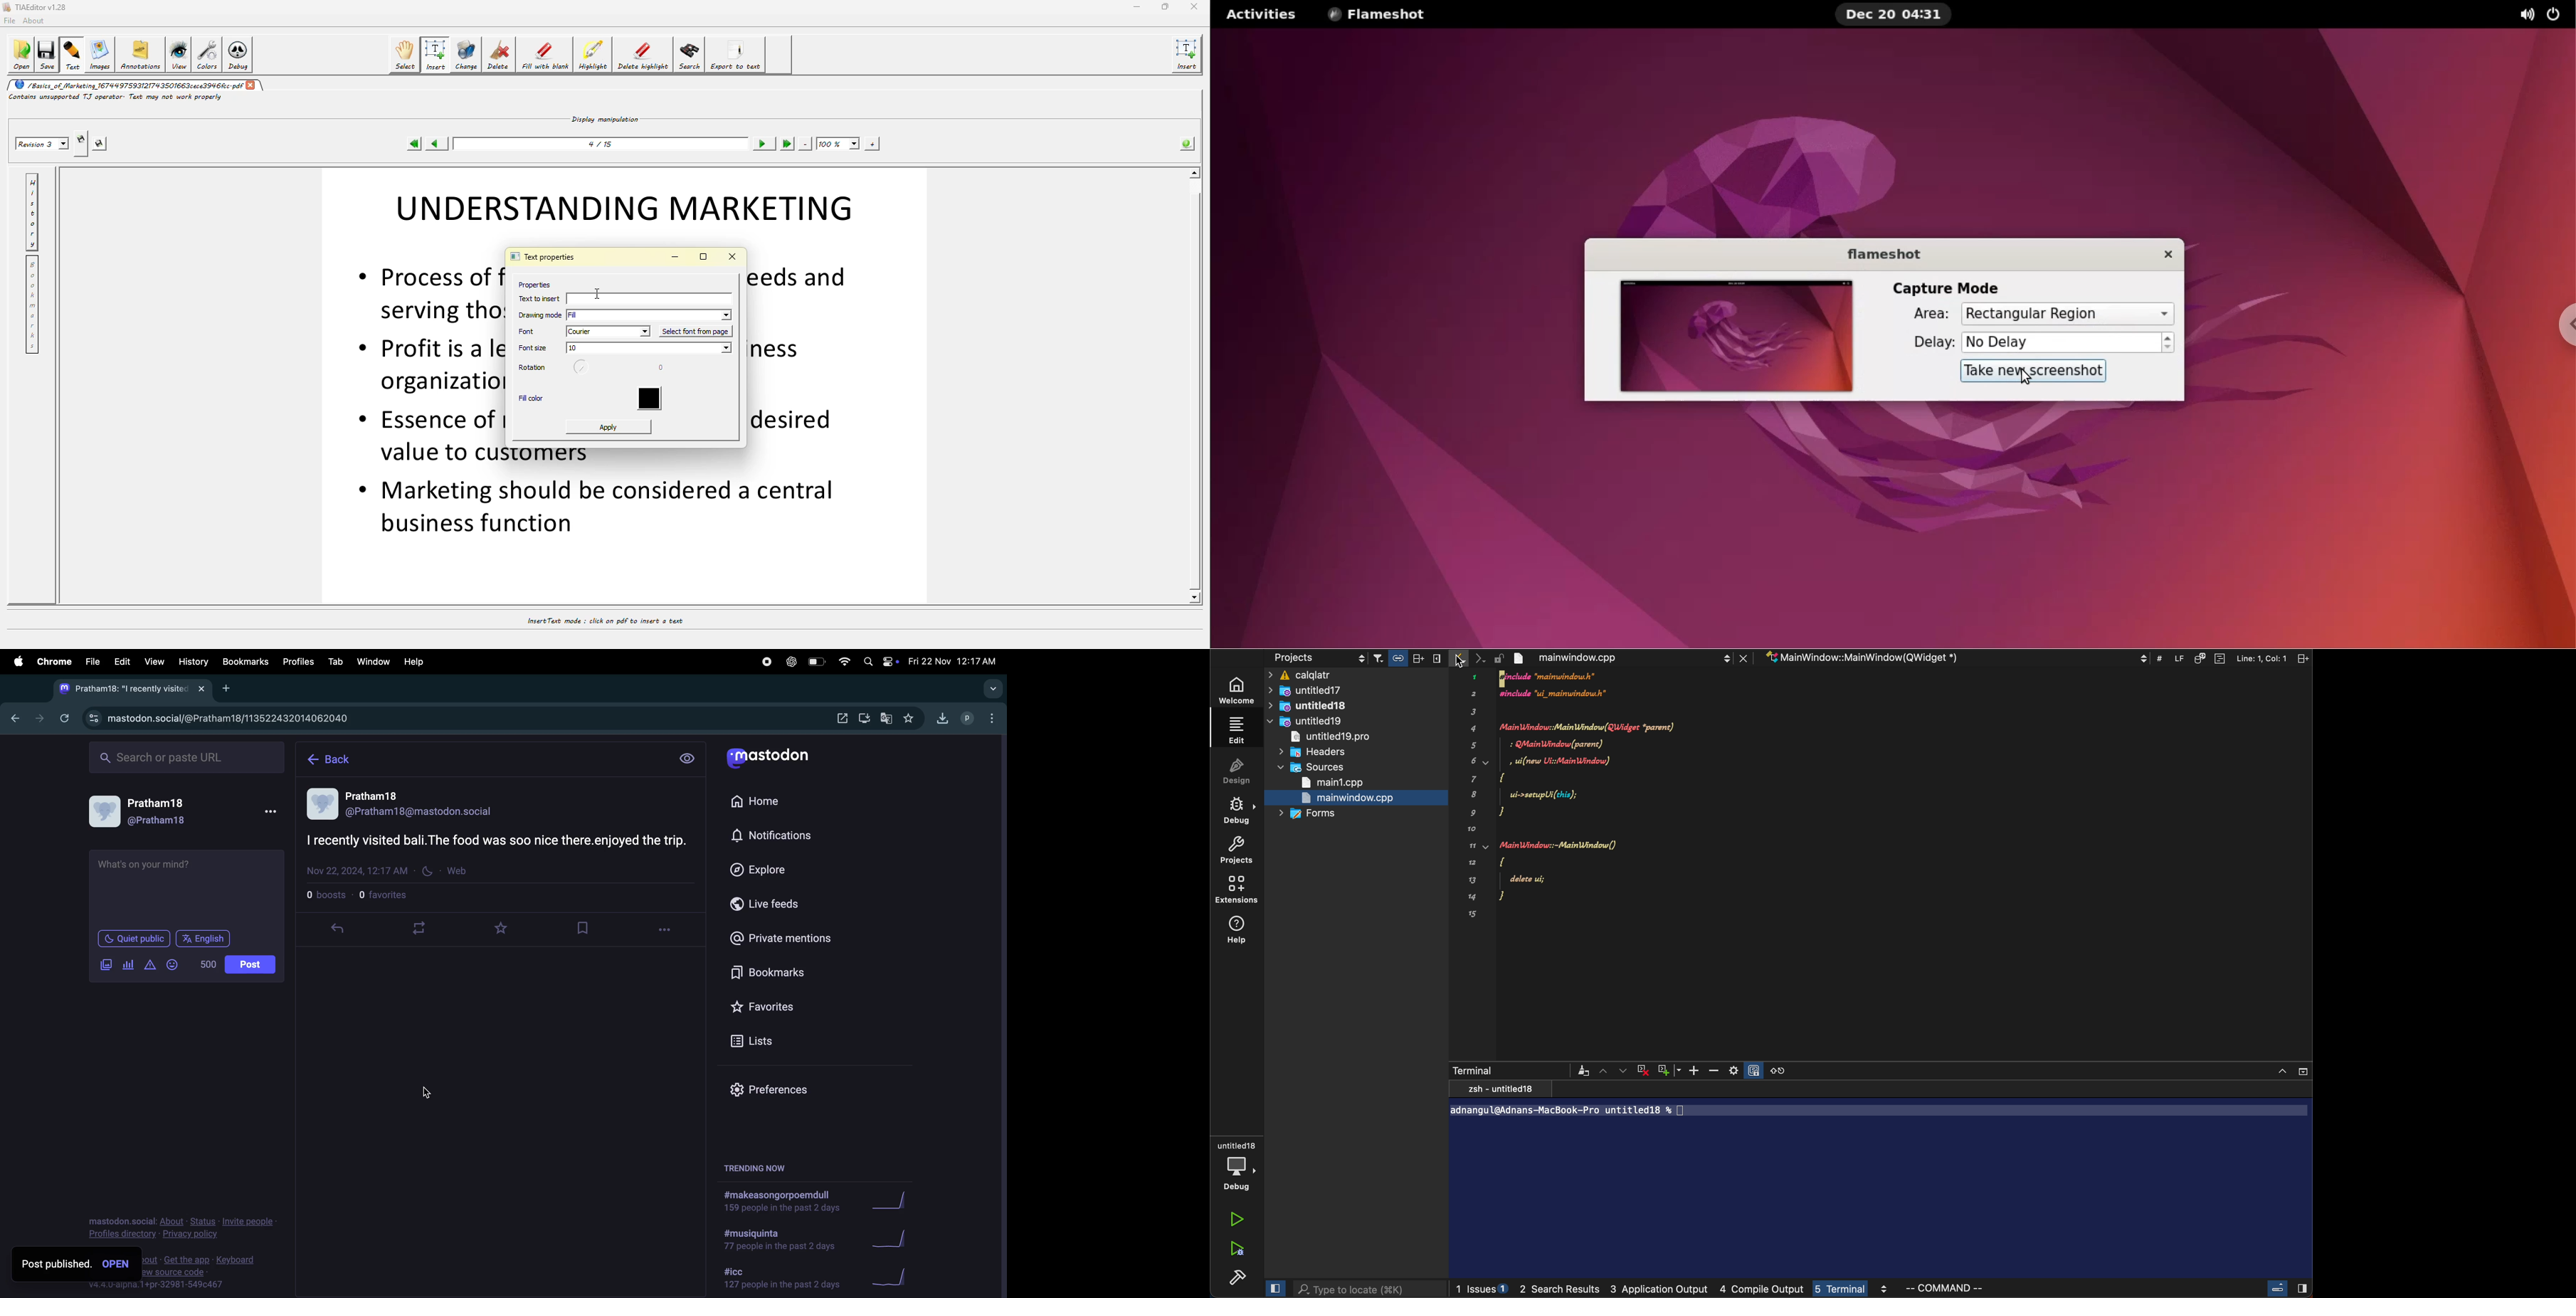 The image size is (2576, 1316). Describe the element at coordinates (54, 1264) in the screenshot. I see `post published` at that location.